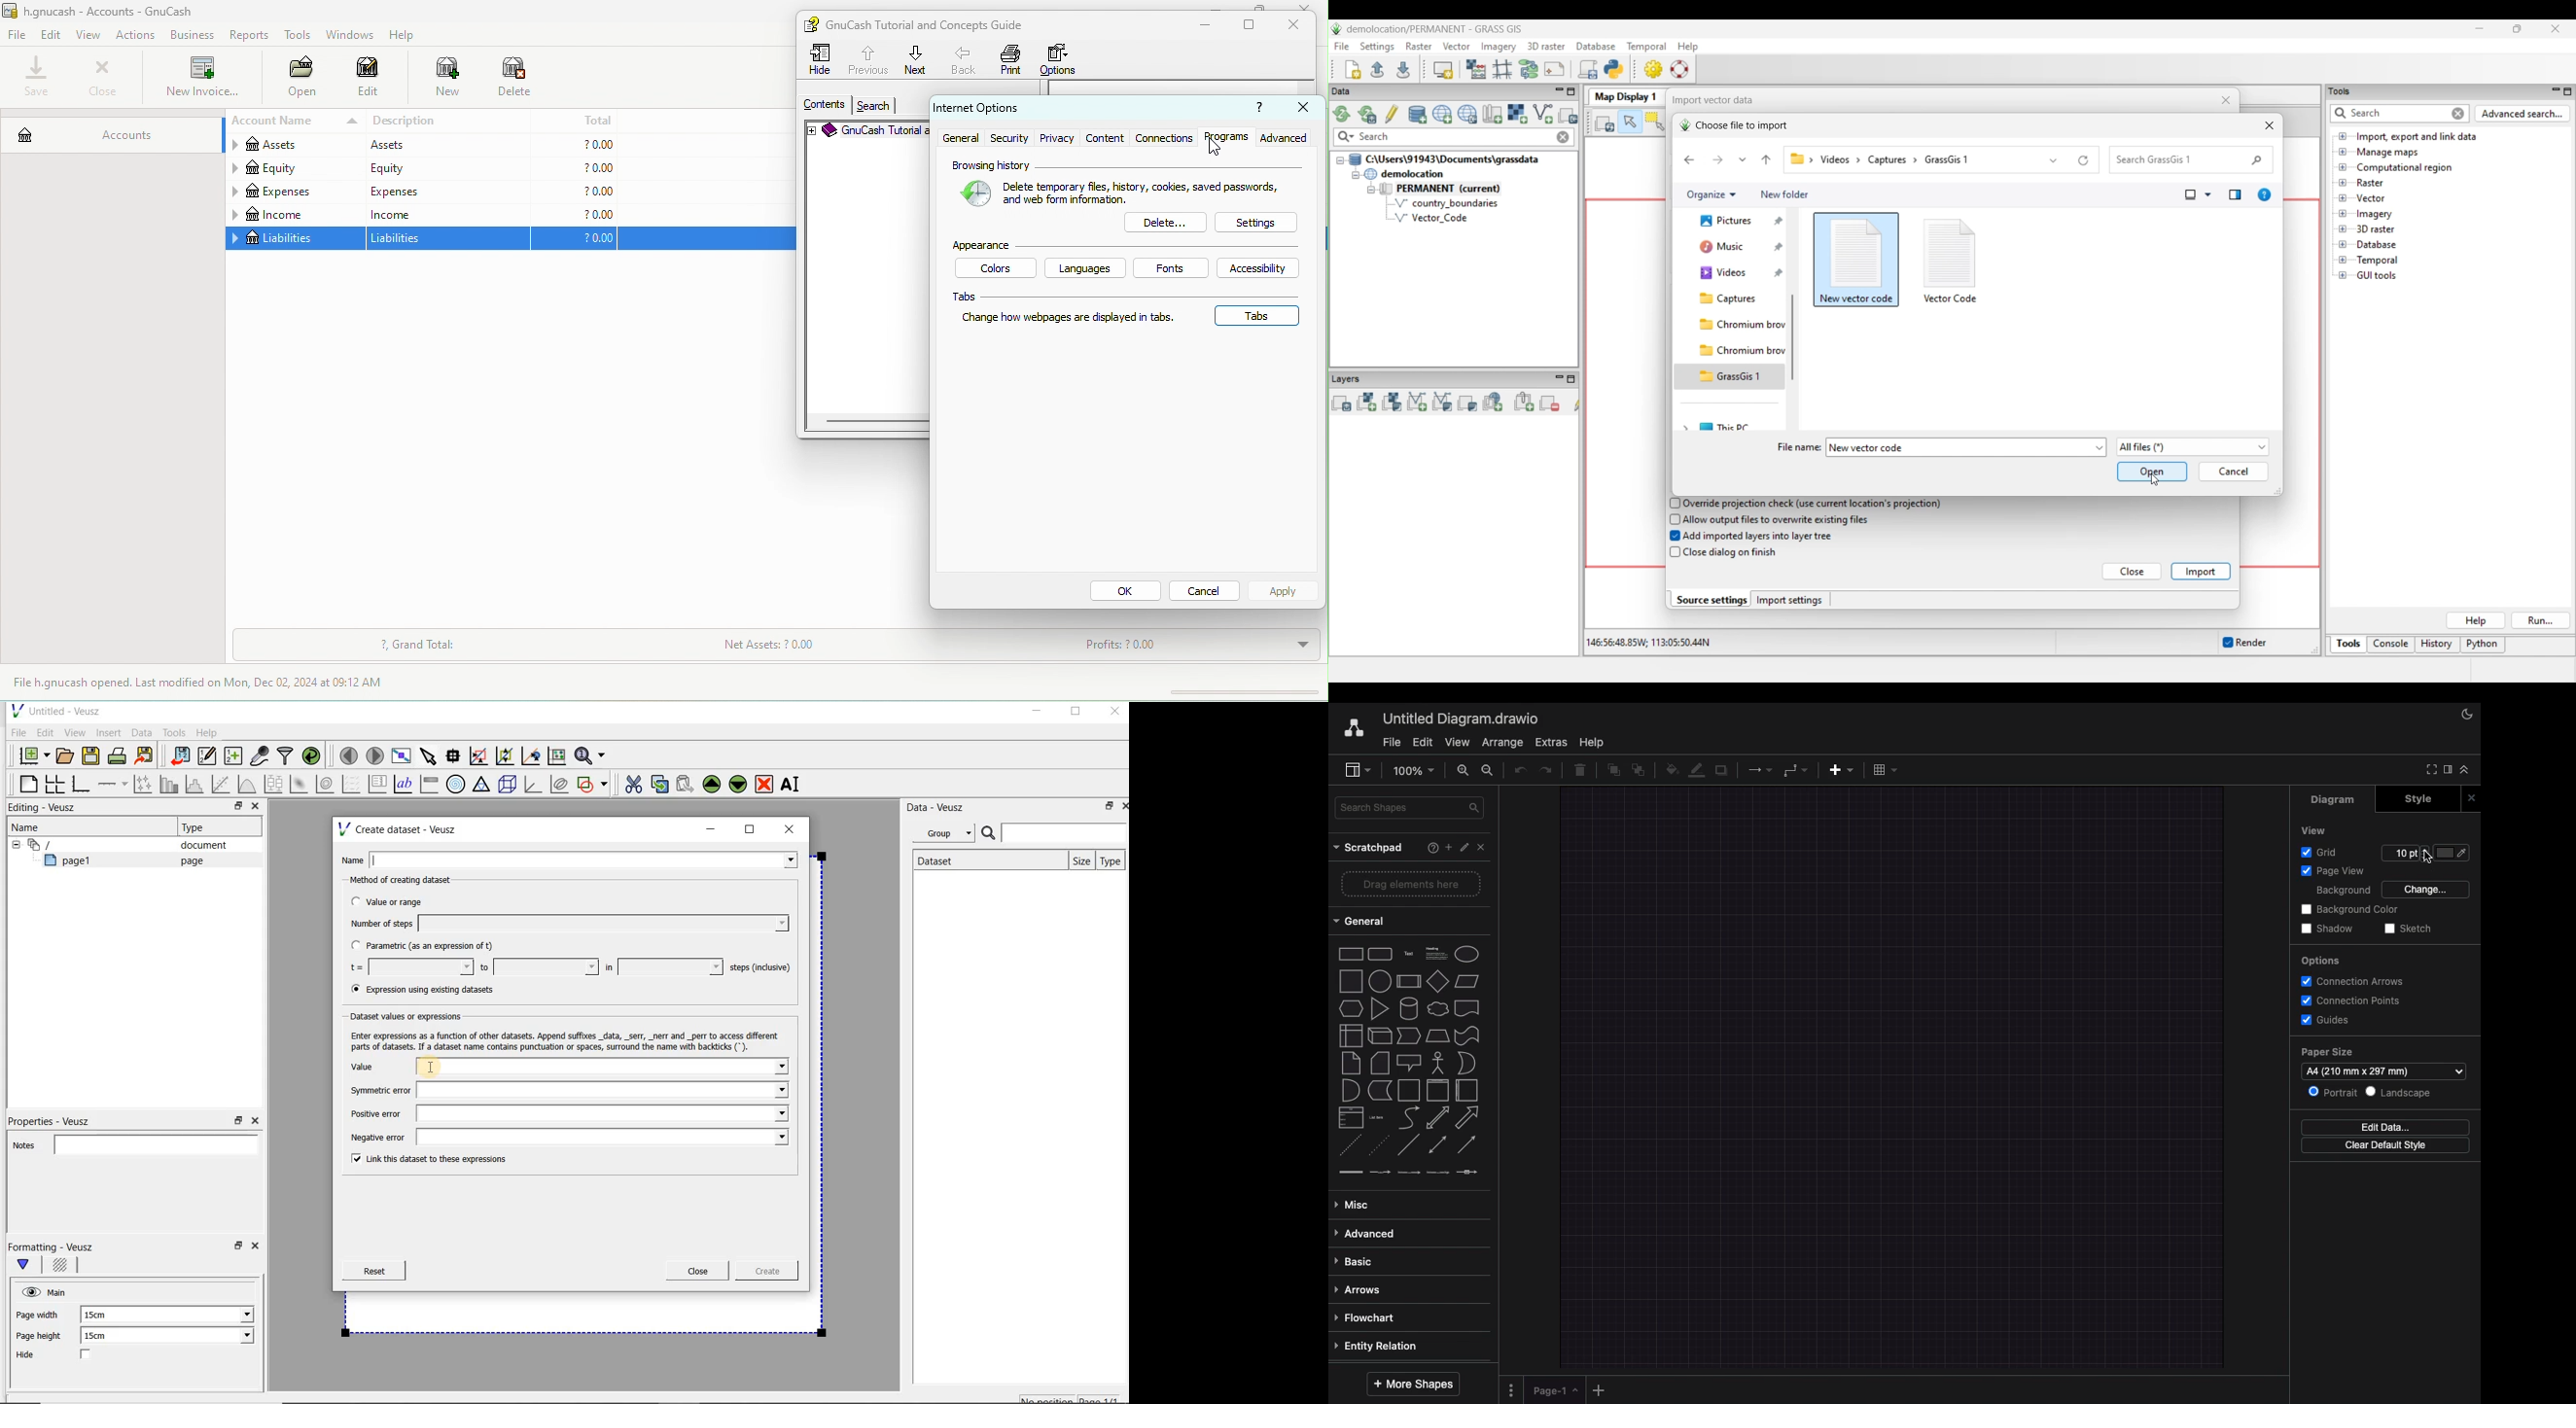 Image resolution: width=2576 pixels, height=1428 pixels. What do you see at coordinates (823, 59) in the screenshot?
I see `hide` at bounding box center [823, 59].